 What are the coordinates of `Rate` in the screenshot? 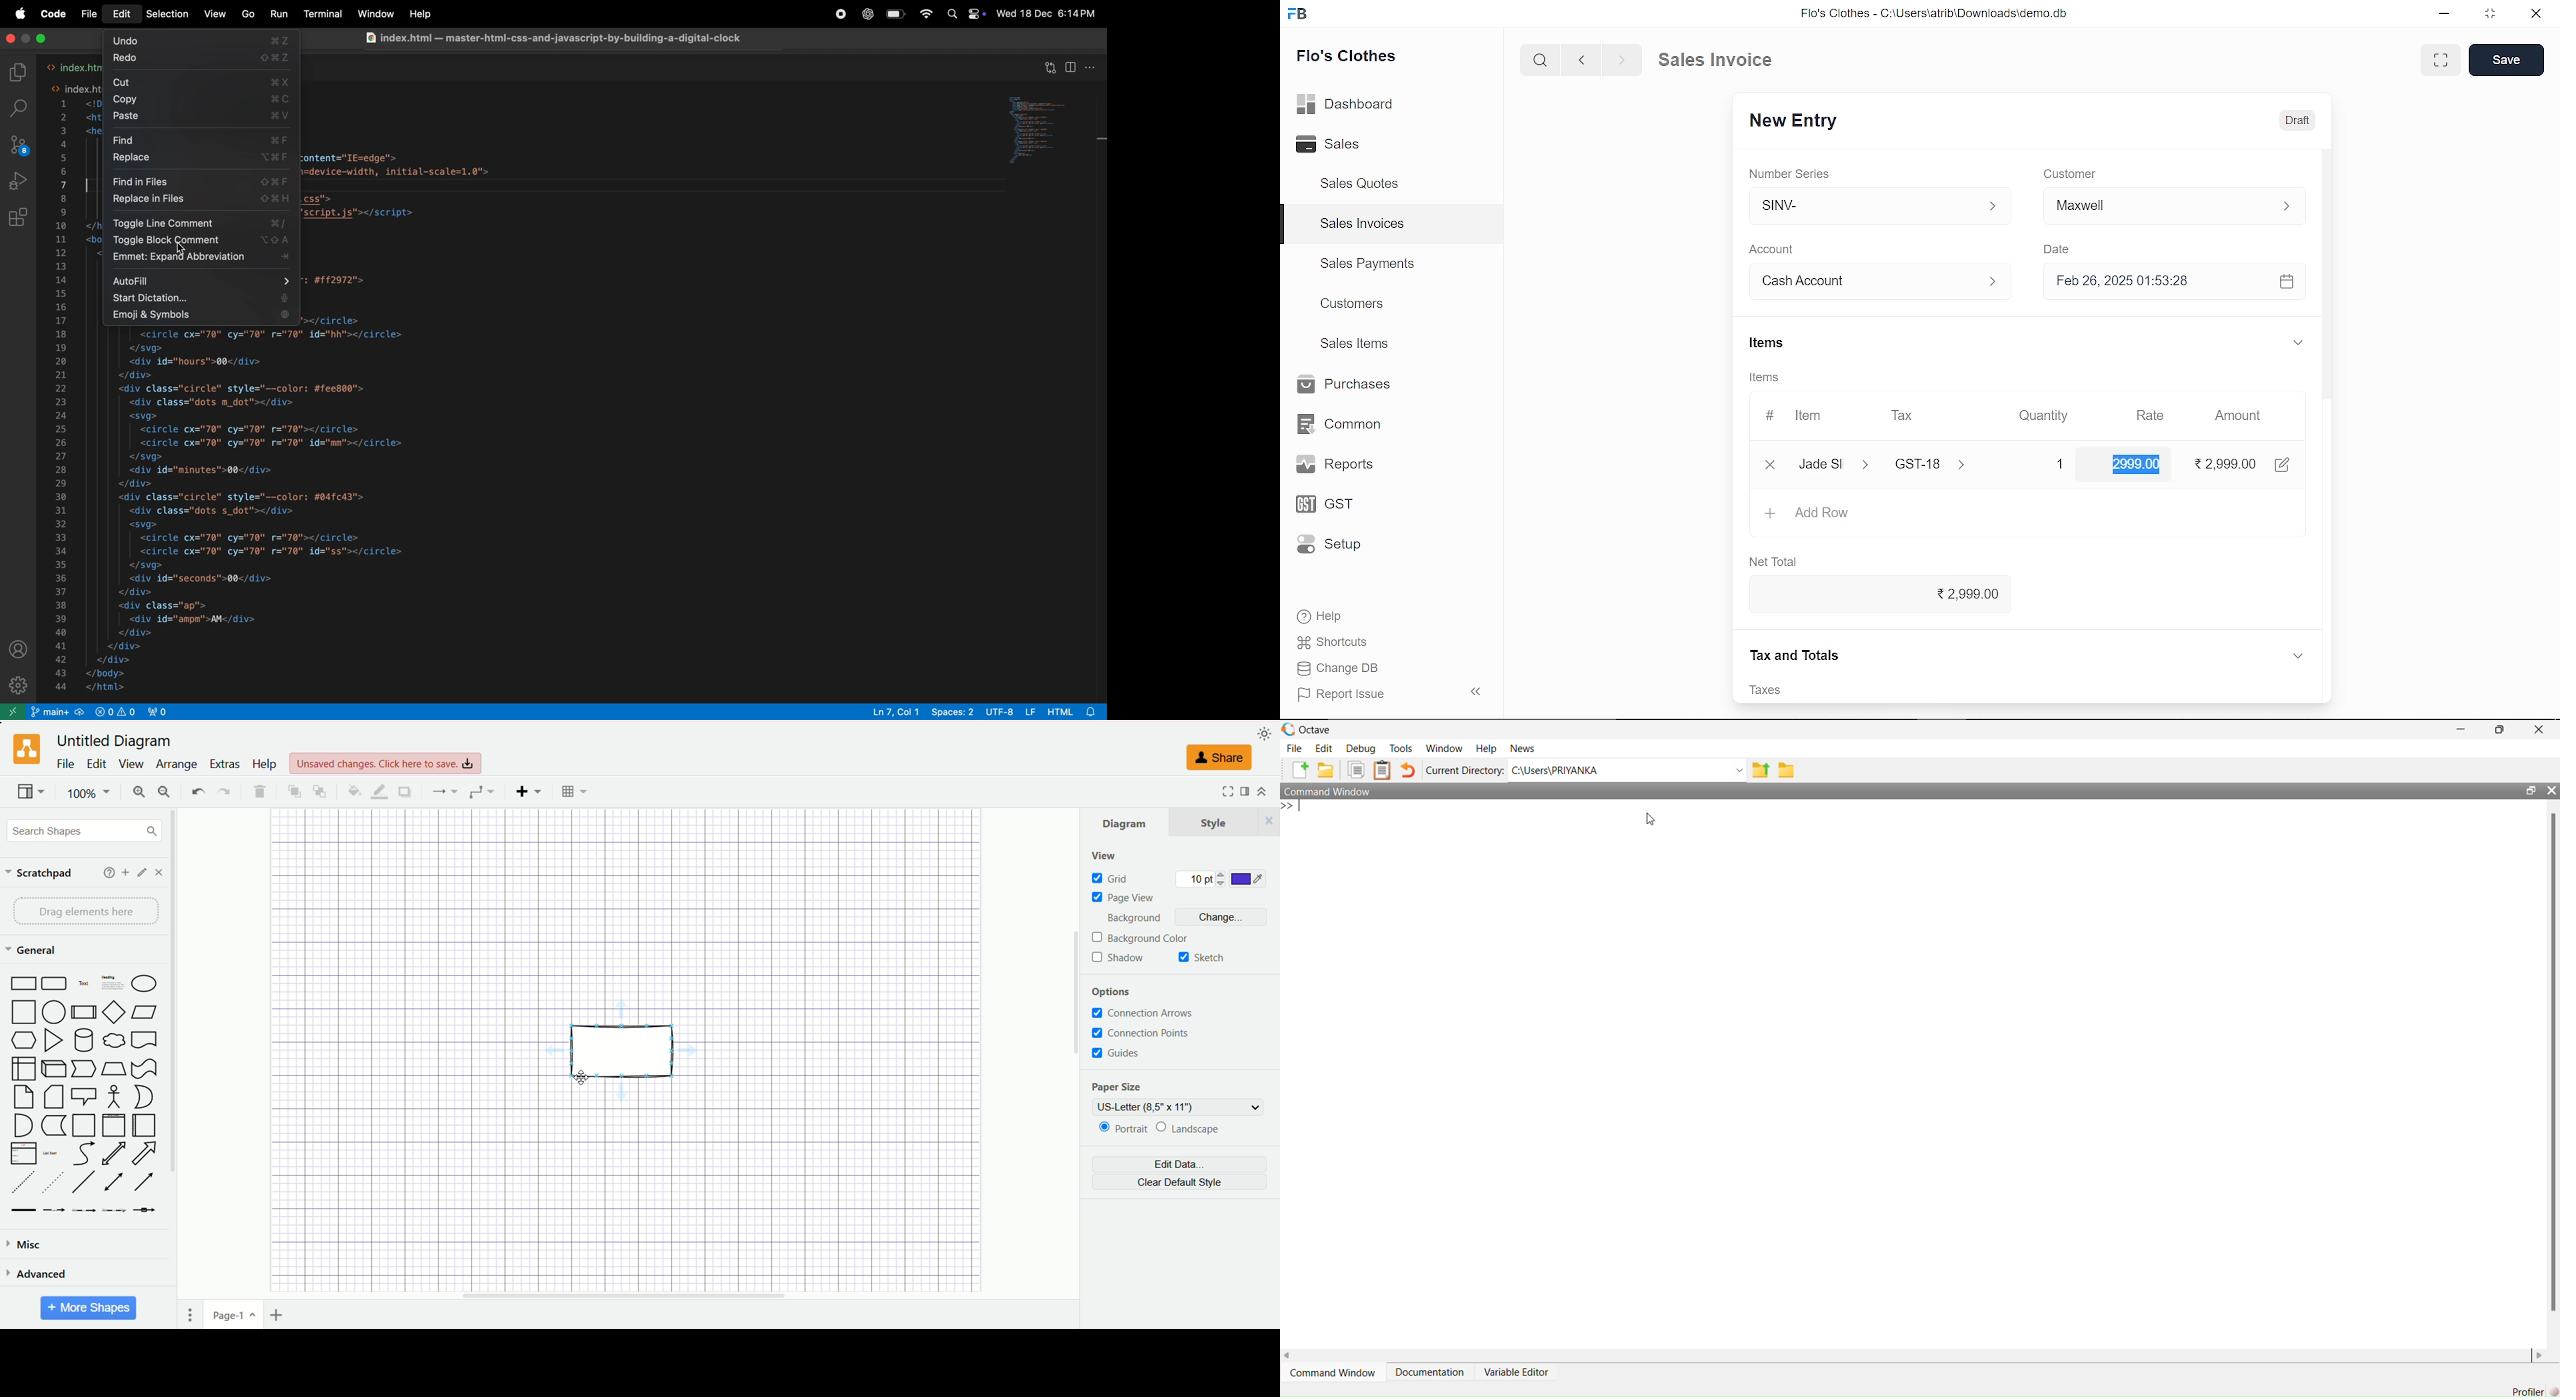 It's located at (2143, 416).